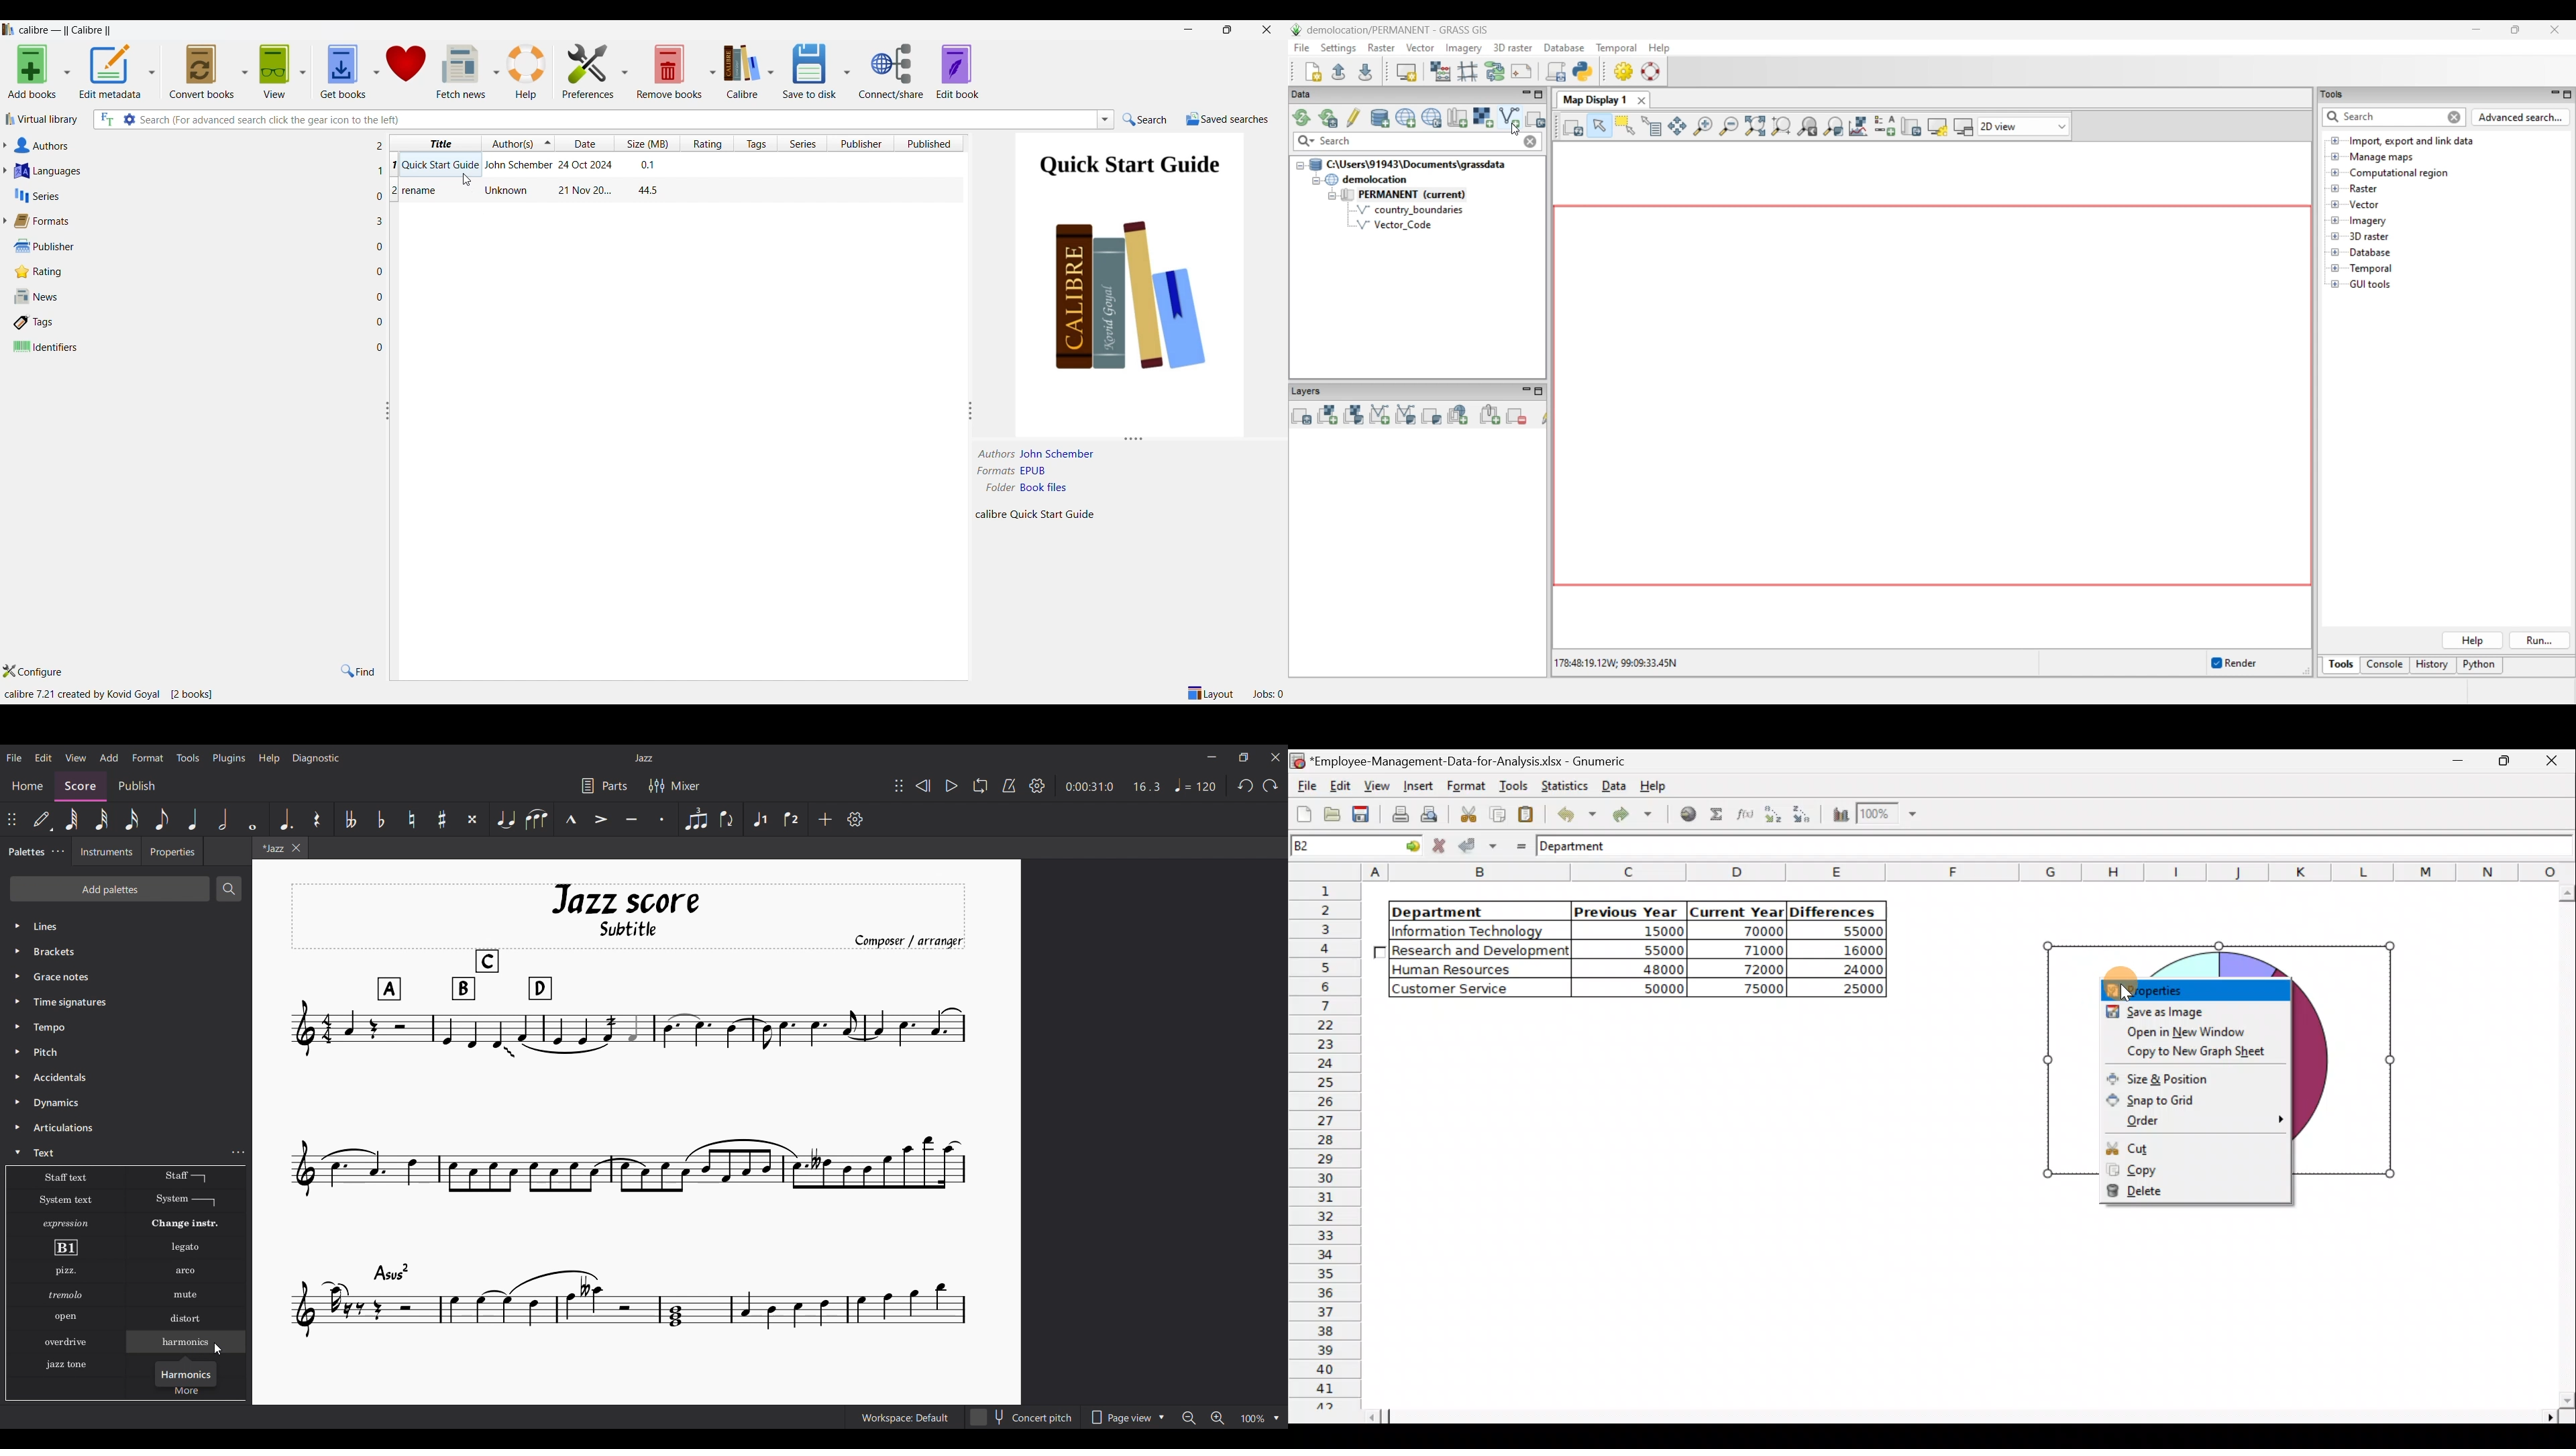 This screenshot has height=1456, width=2576. I want to click on Change width of panels attached , so click(392, 498).